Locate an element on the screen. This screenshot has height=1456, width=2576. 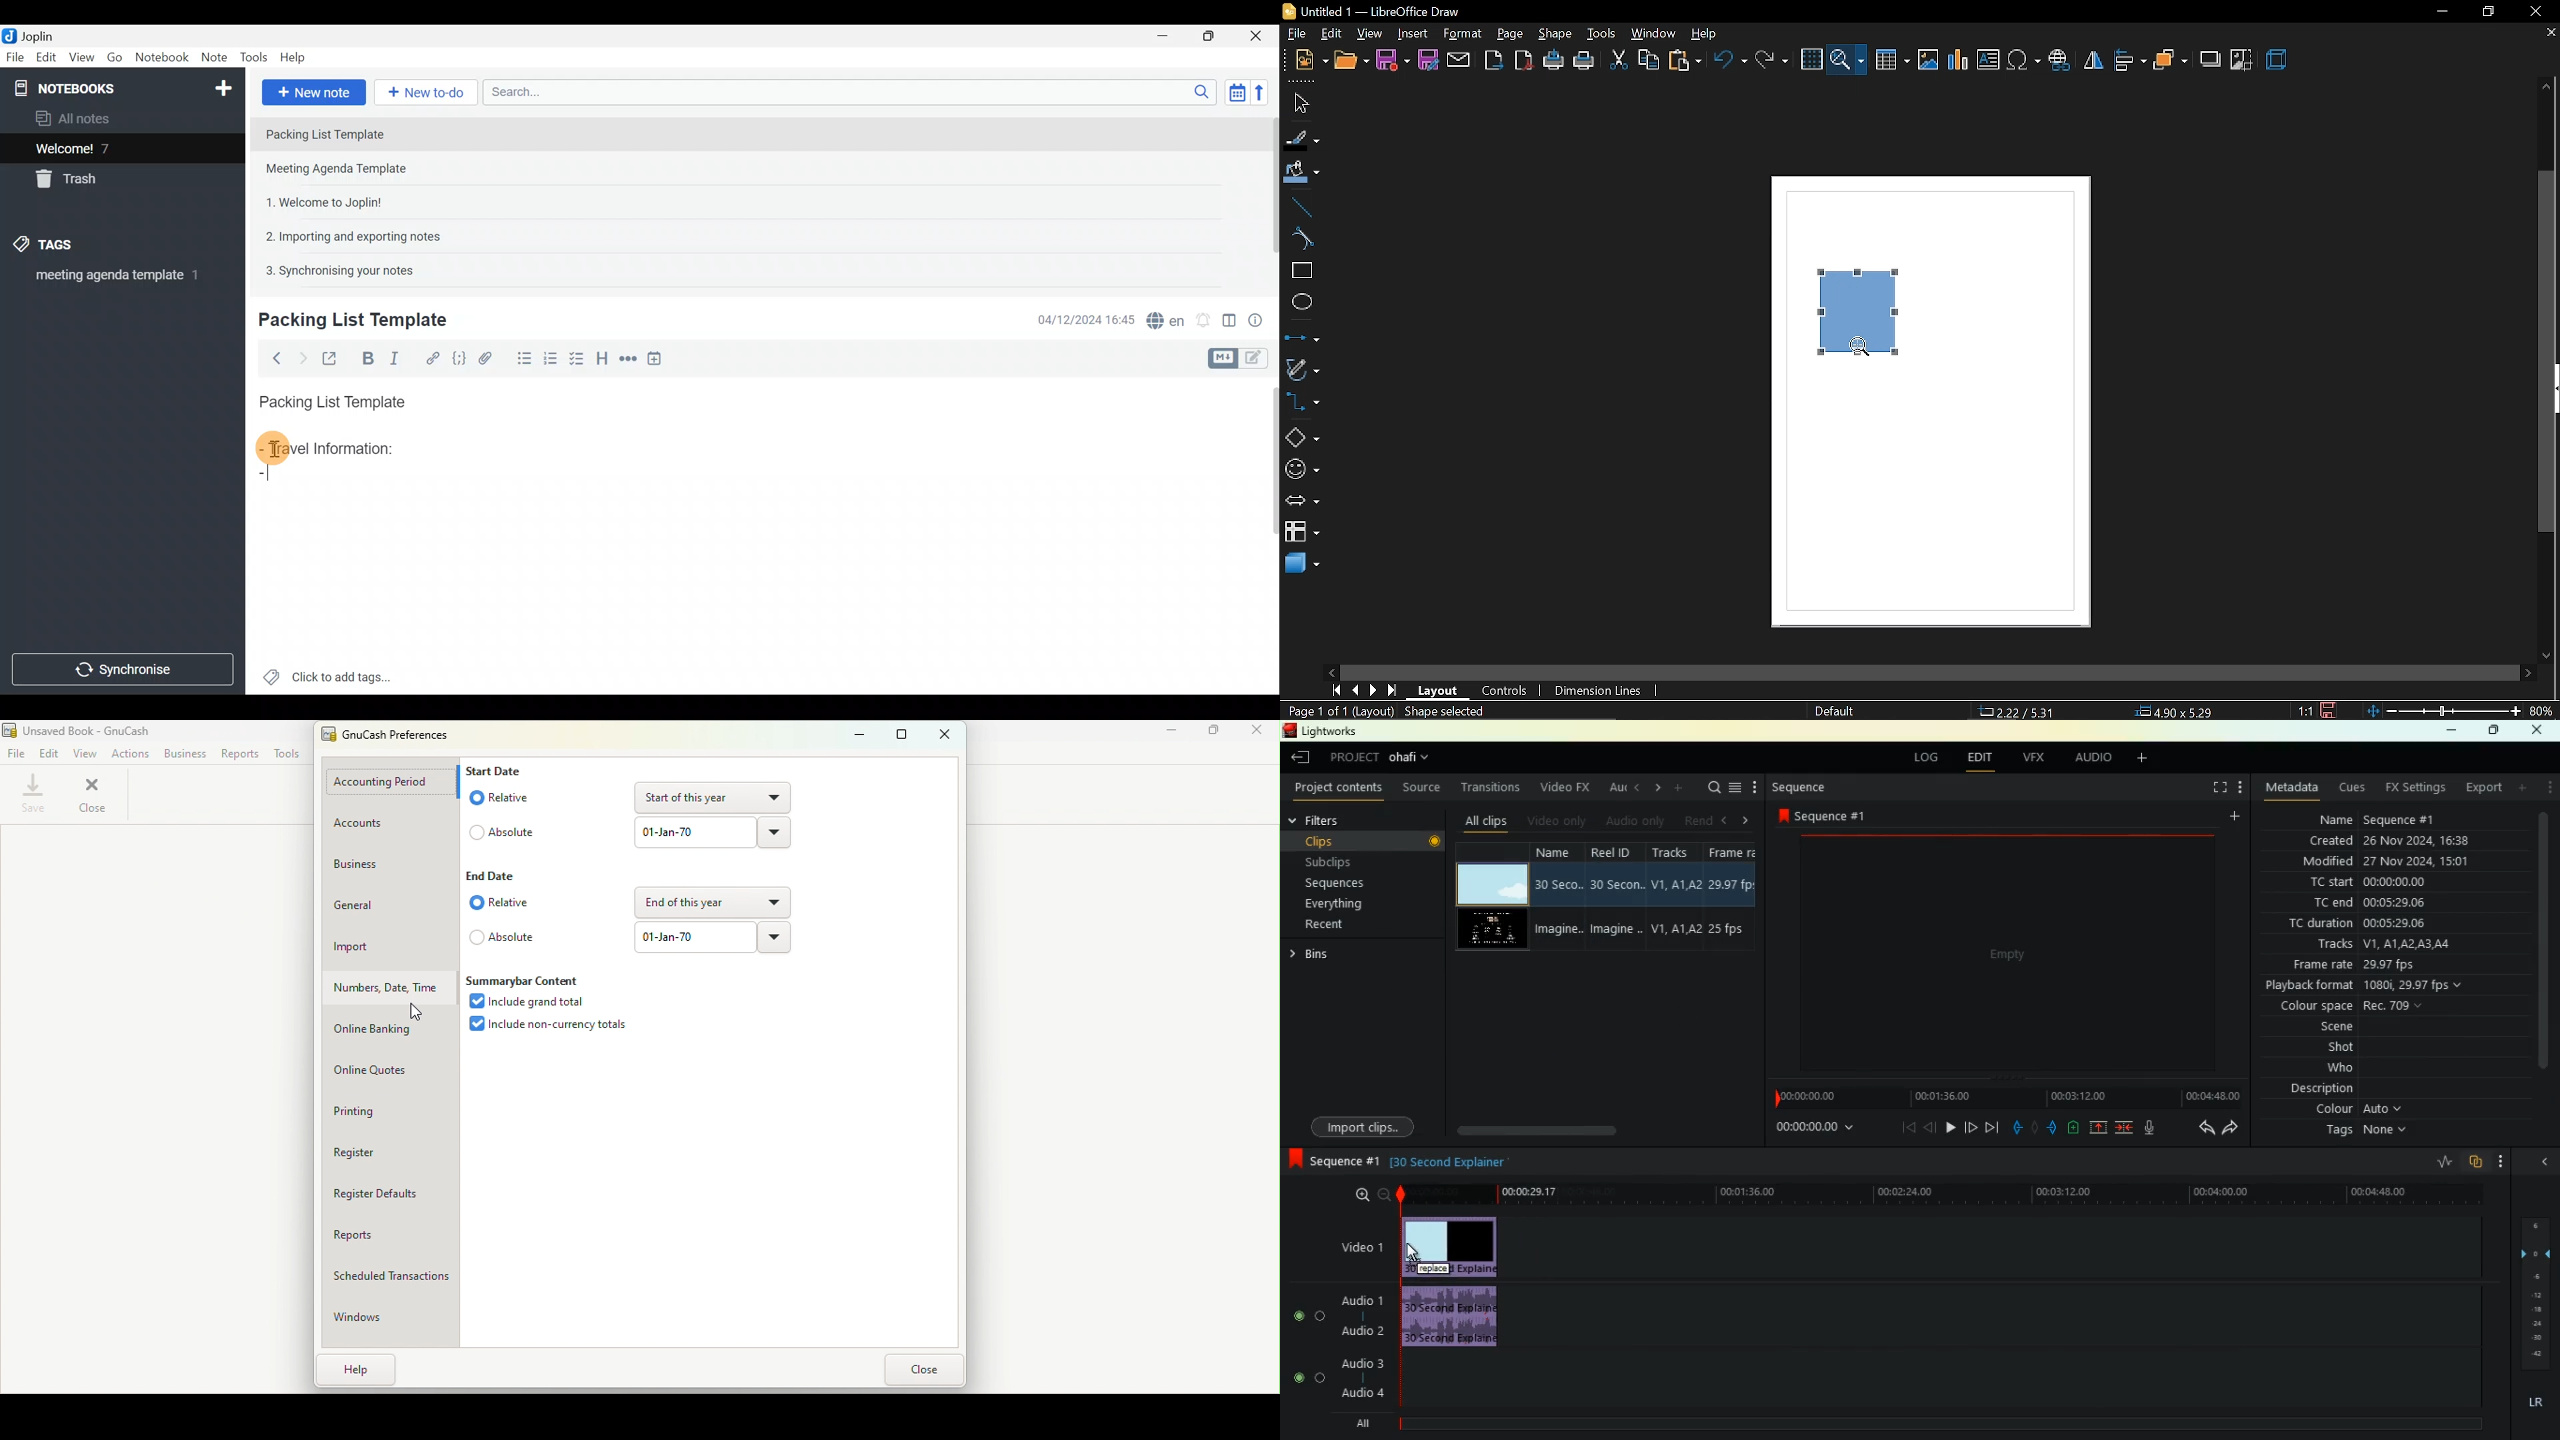
lines and arrows is located at coordinates (1300, 337).